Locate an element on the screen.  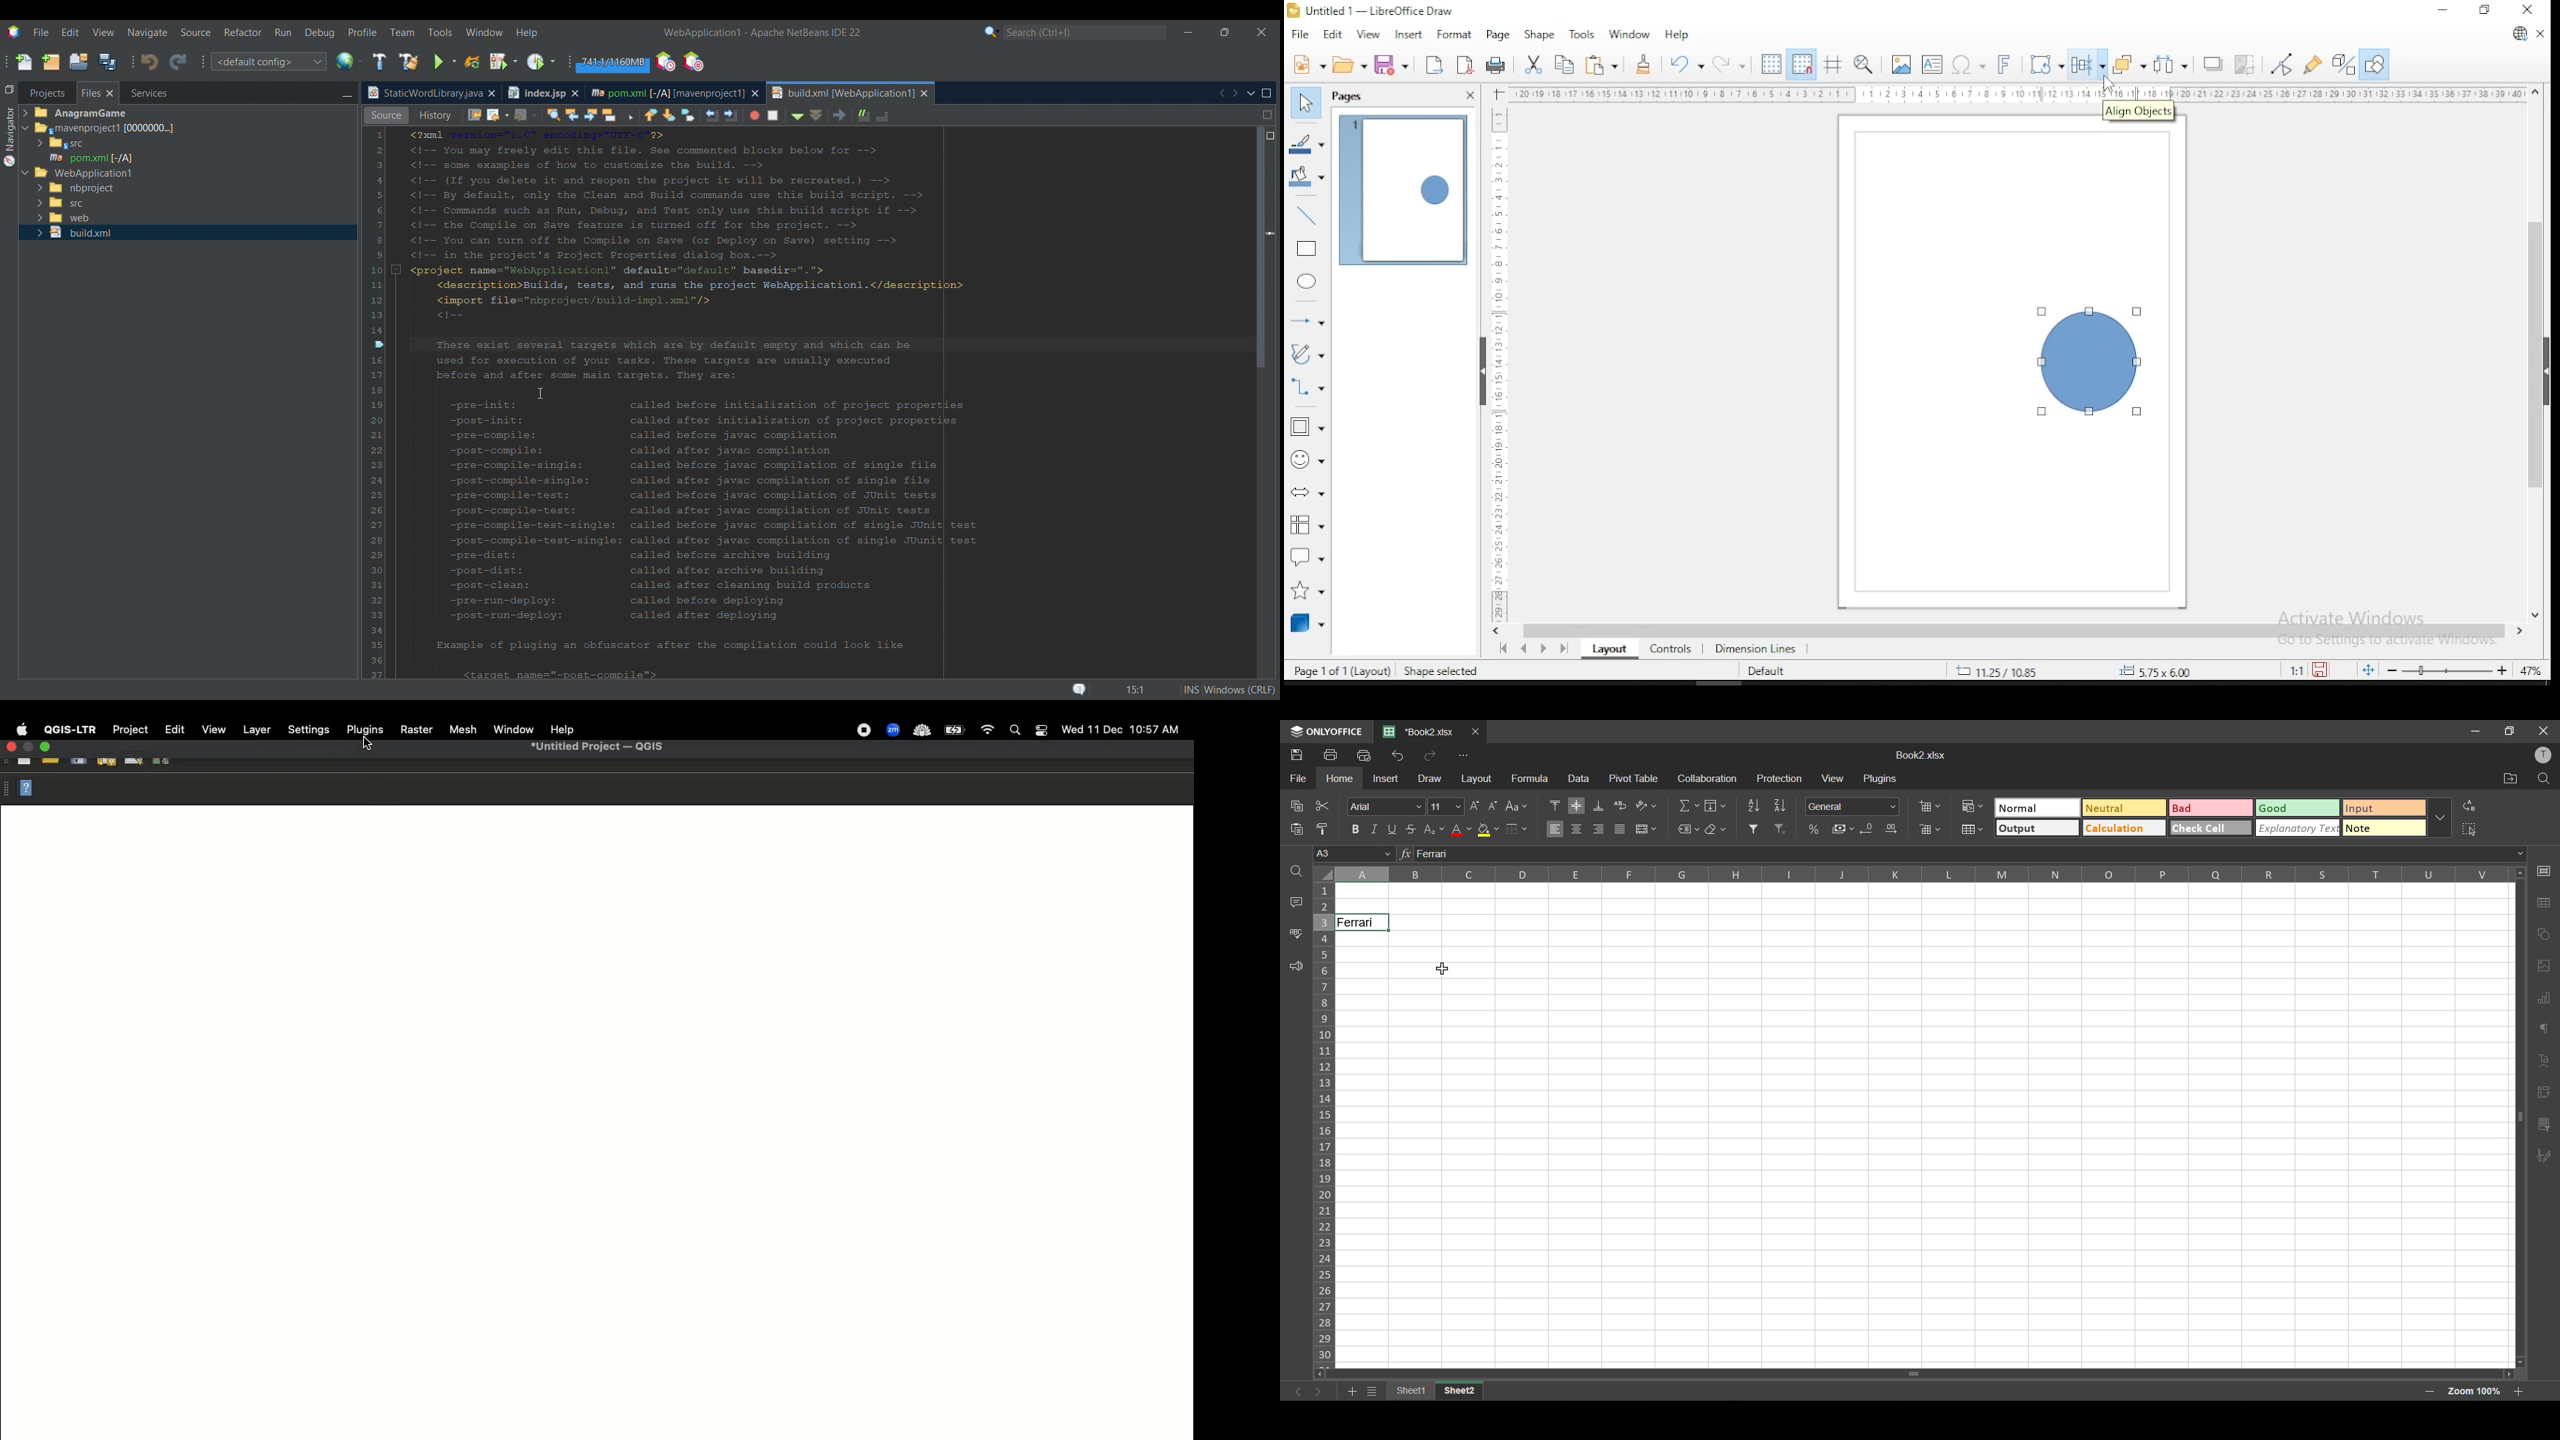
layout is located at coordinates (1477, 780).